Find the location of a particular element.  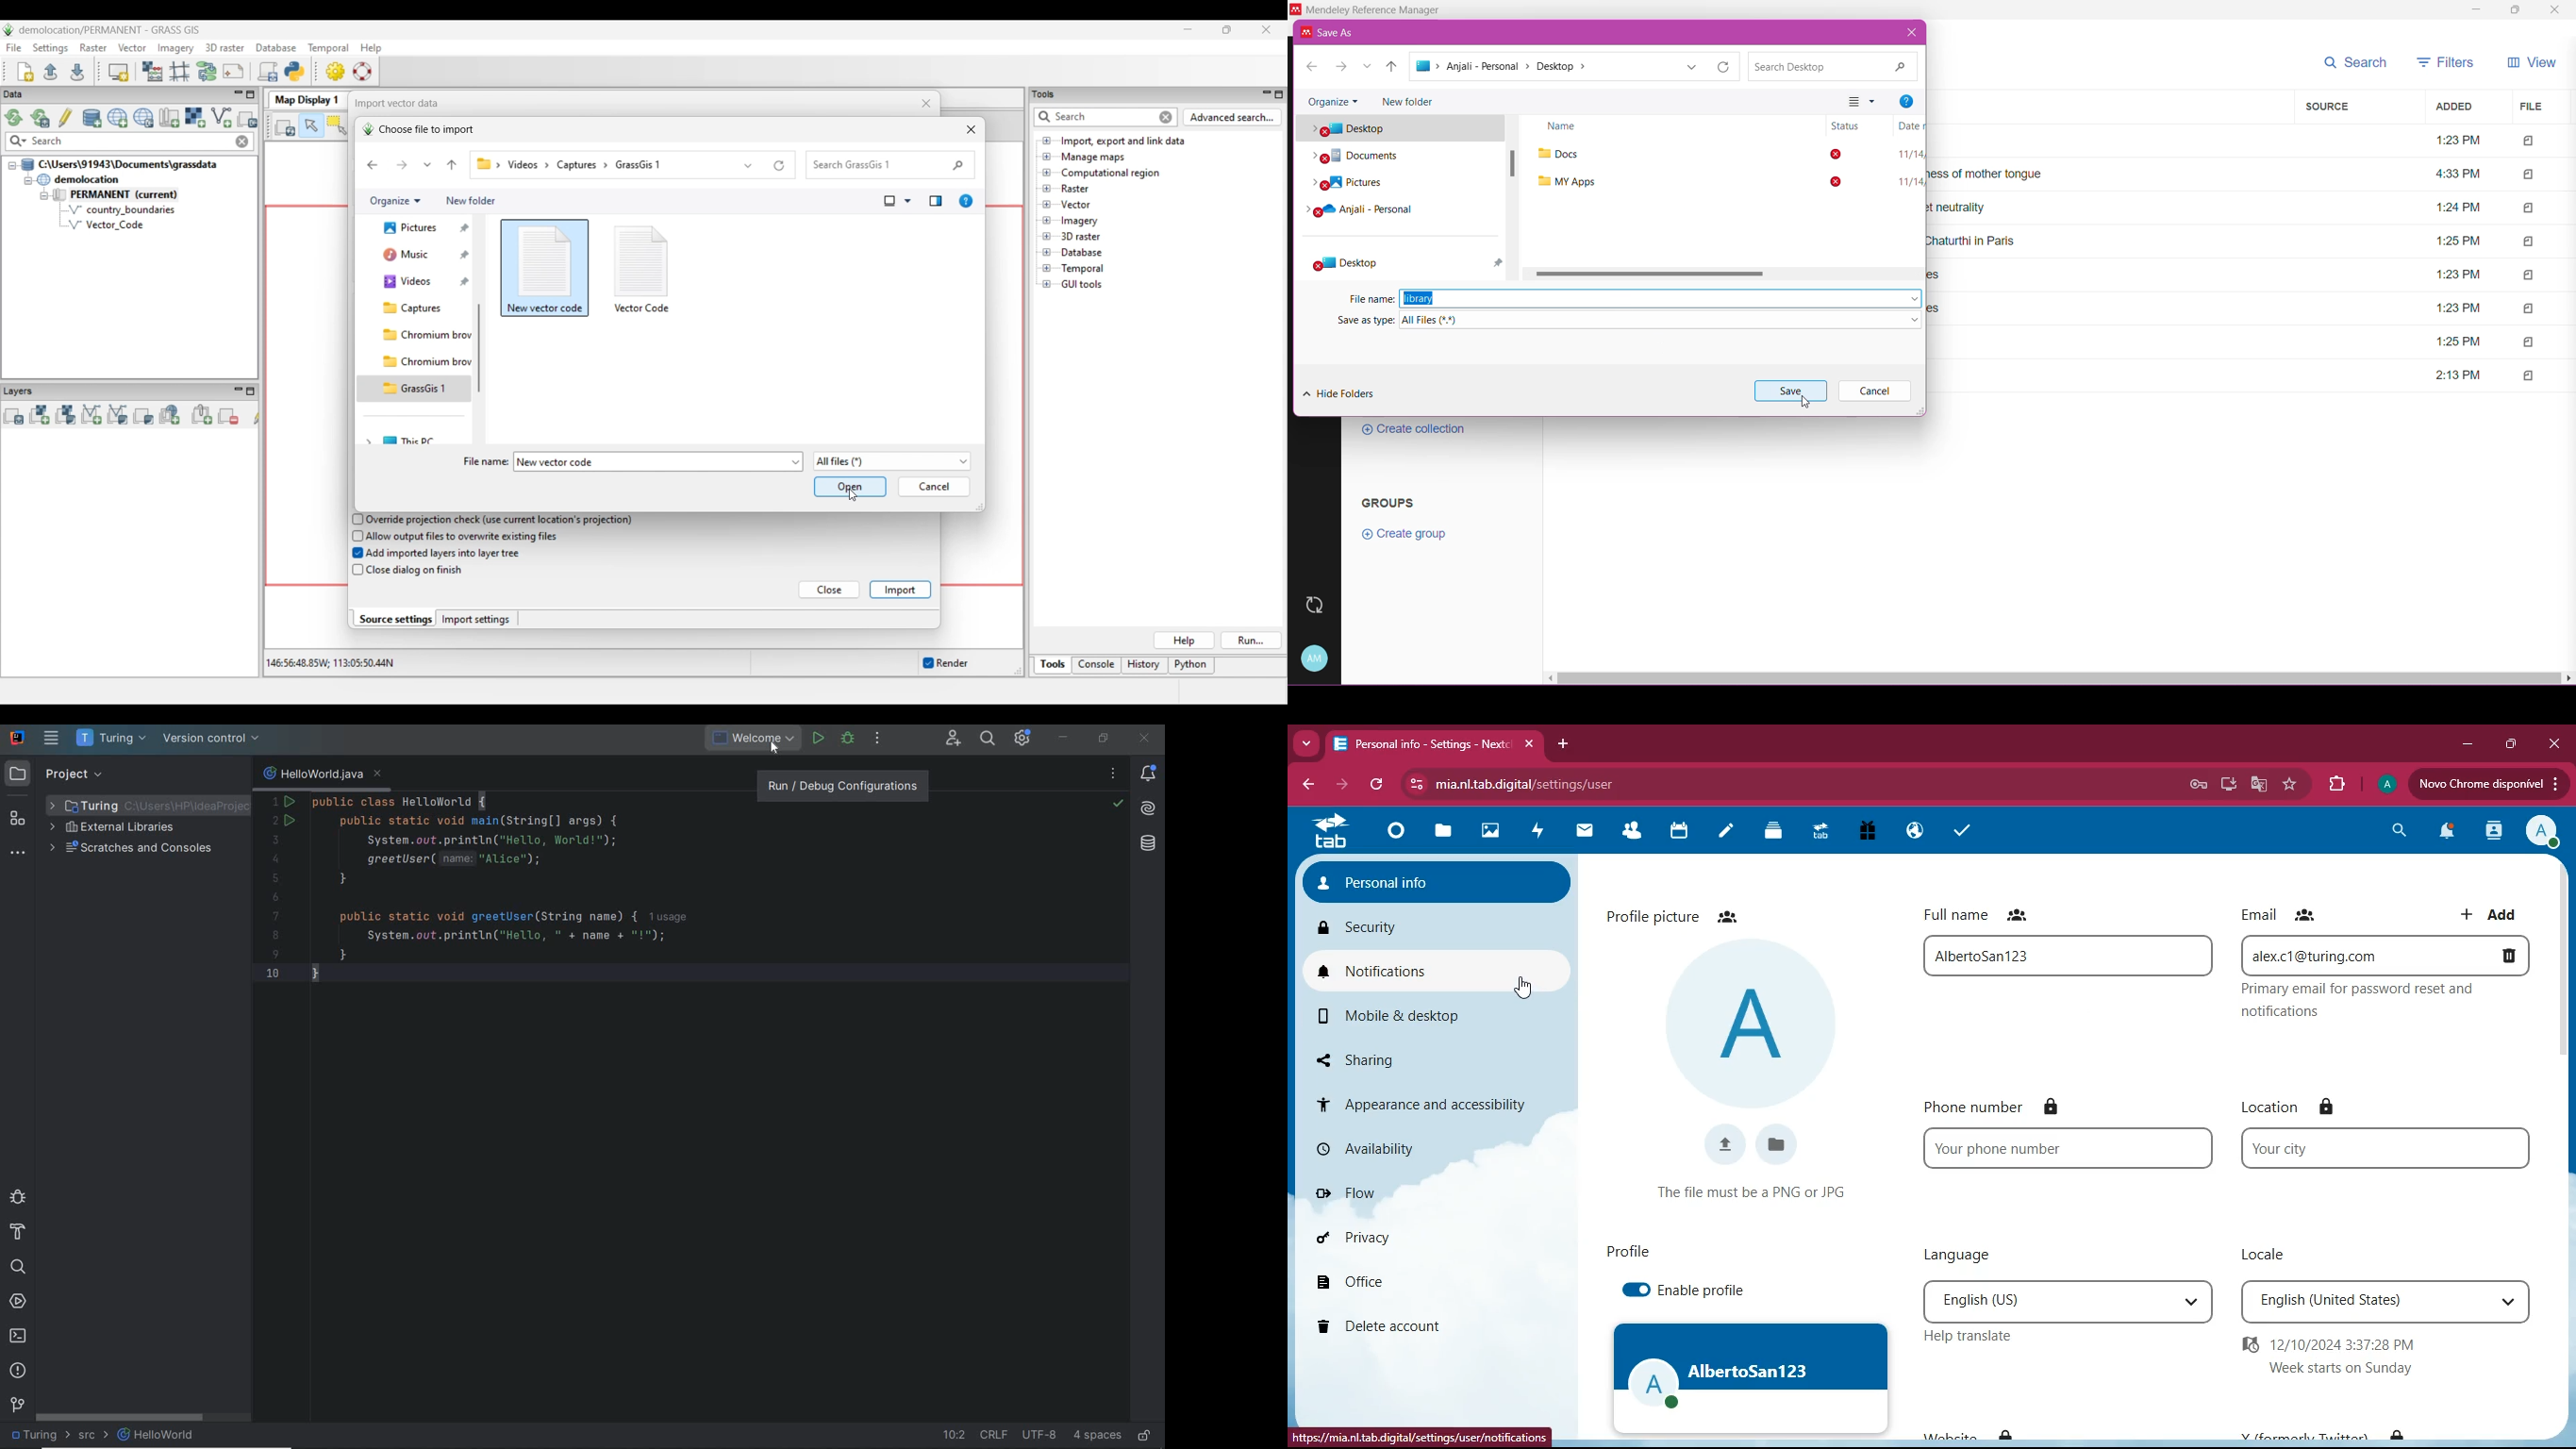

profile is located at coordinates (2383, 785).